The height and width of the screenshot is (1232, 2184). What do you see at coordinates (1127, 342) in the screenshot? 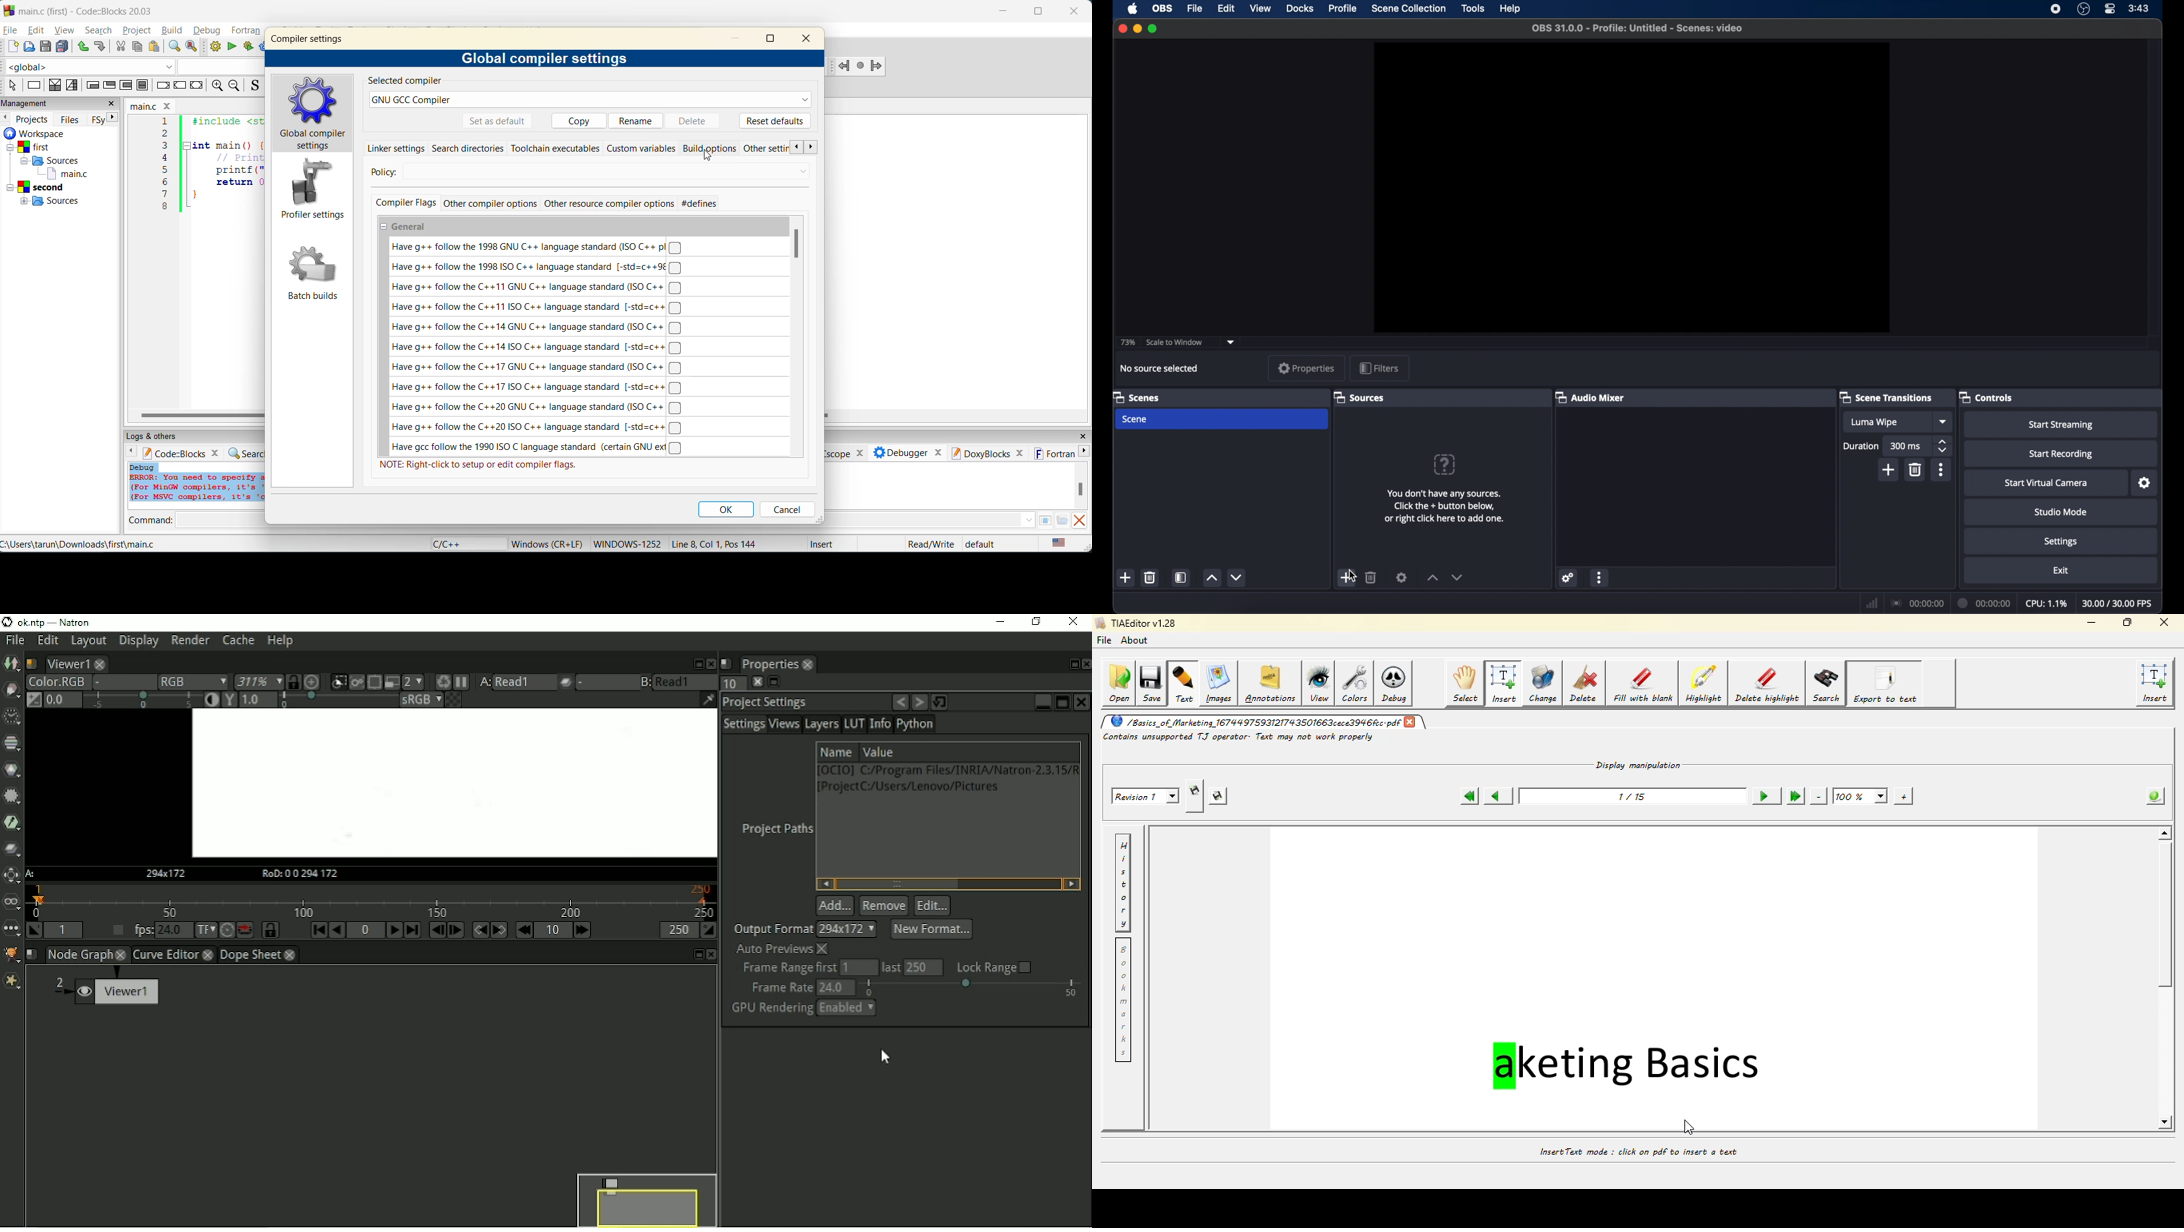
I see `73%` at bounding box center [1127, 342].